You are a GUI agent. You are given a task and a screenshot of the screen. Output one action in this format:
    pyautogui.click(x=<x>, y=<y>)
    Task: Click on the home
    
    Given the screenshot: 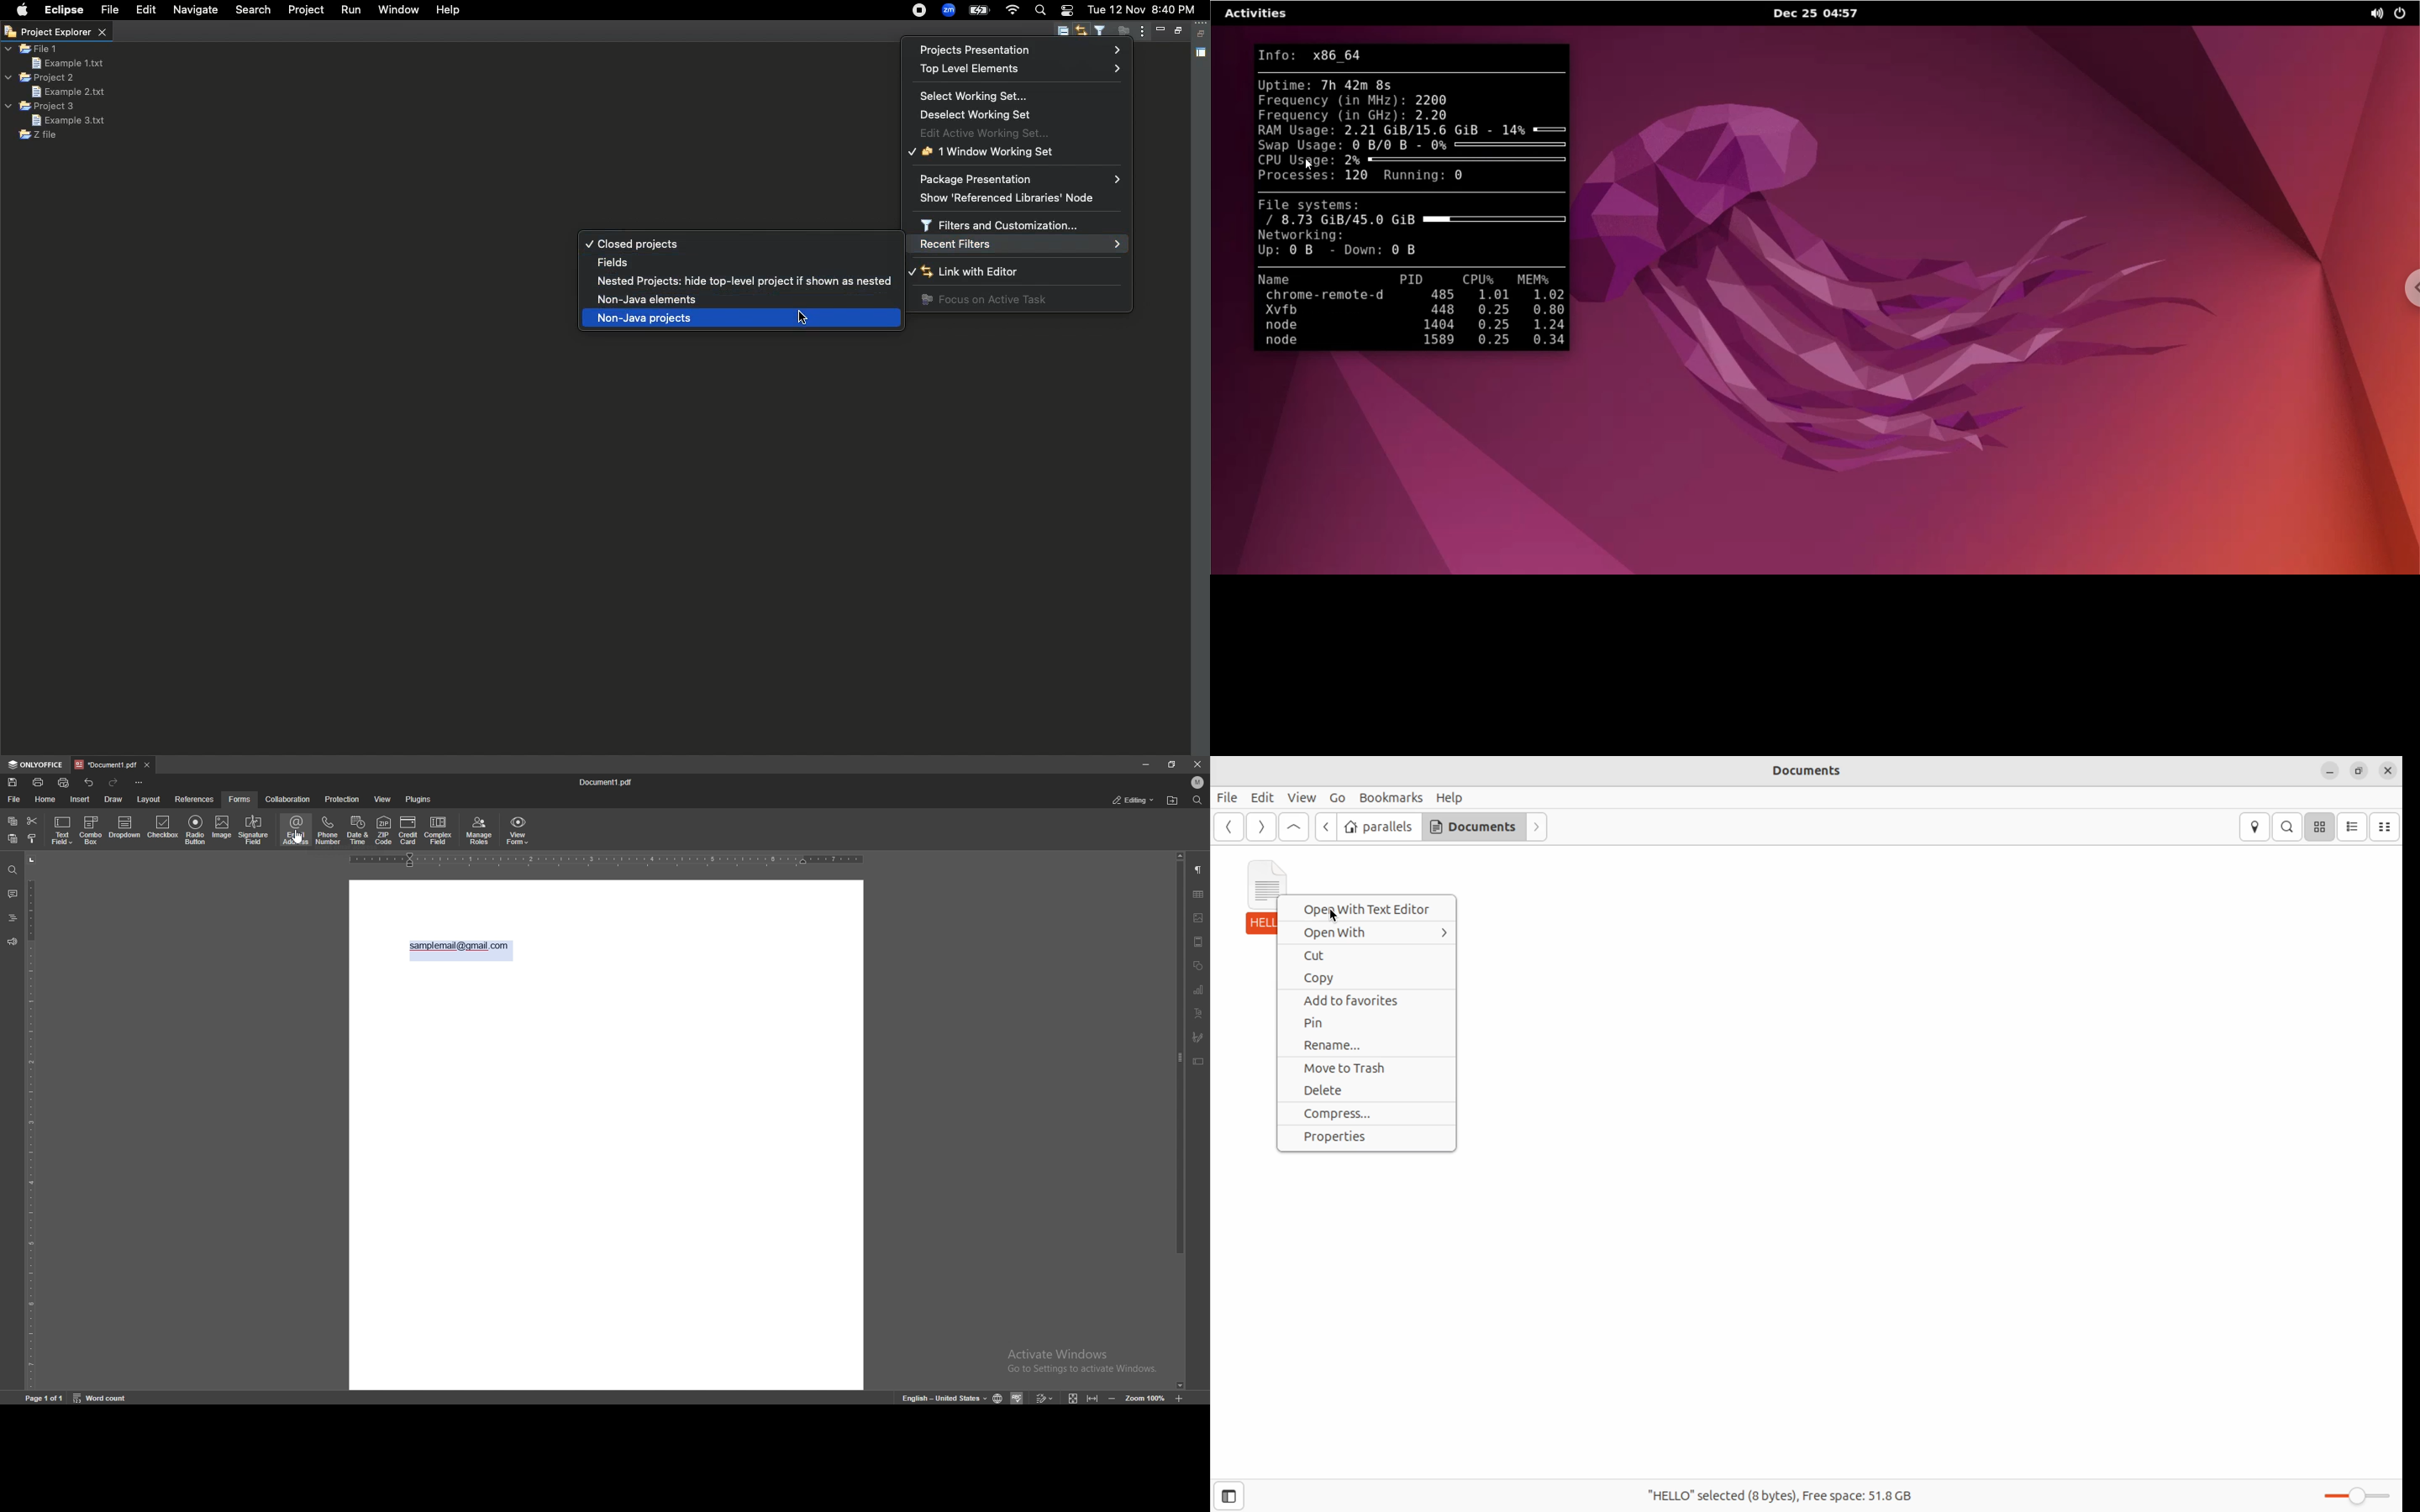 What is the action you would take?
    pyautogui.click(x=45, y=799)
    